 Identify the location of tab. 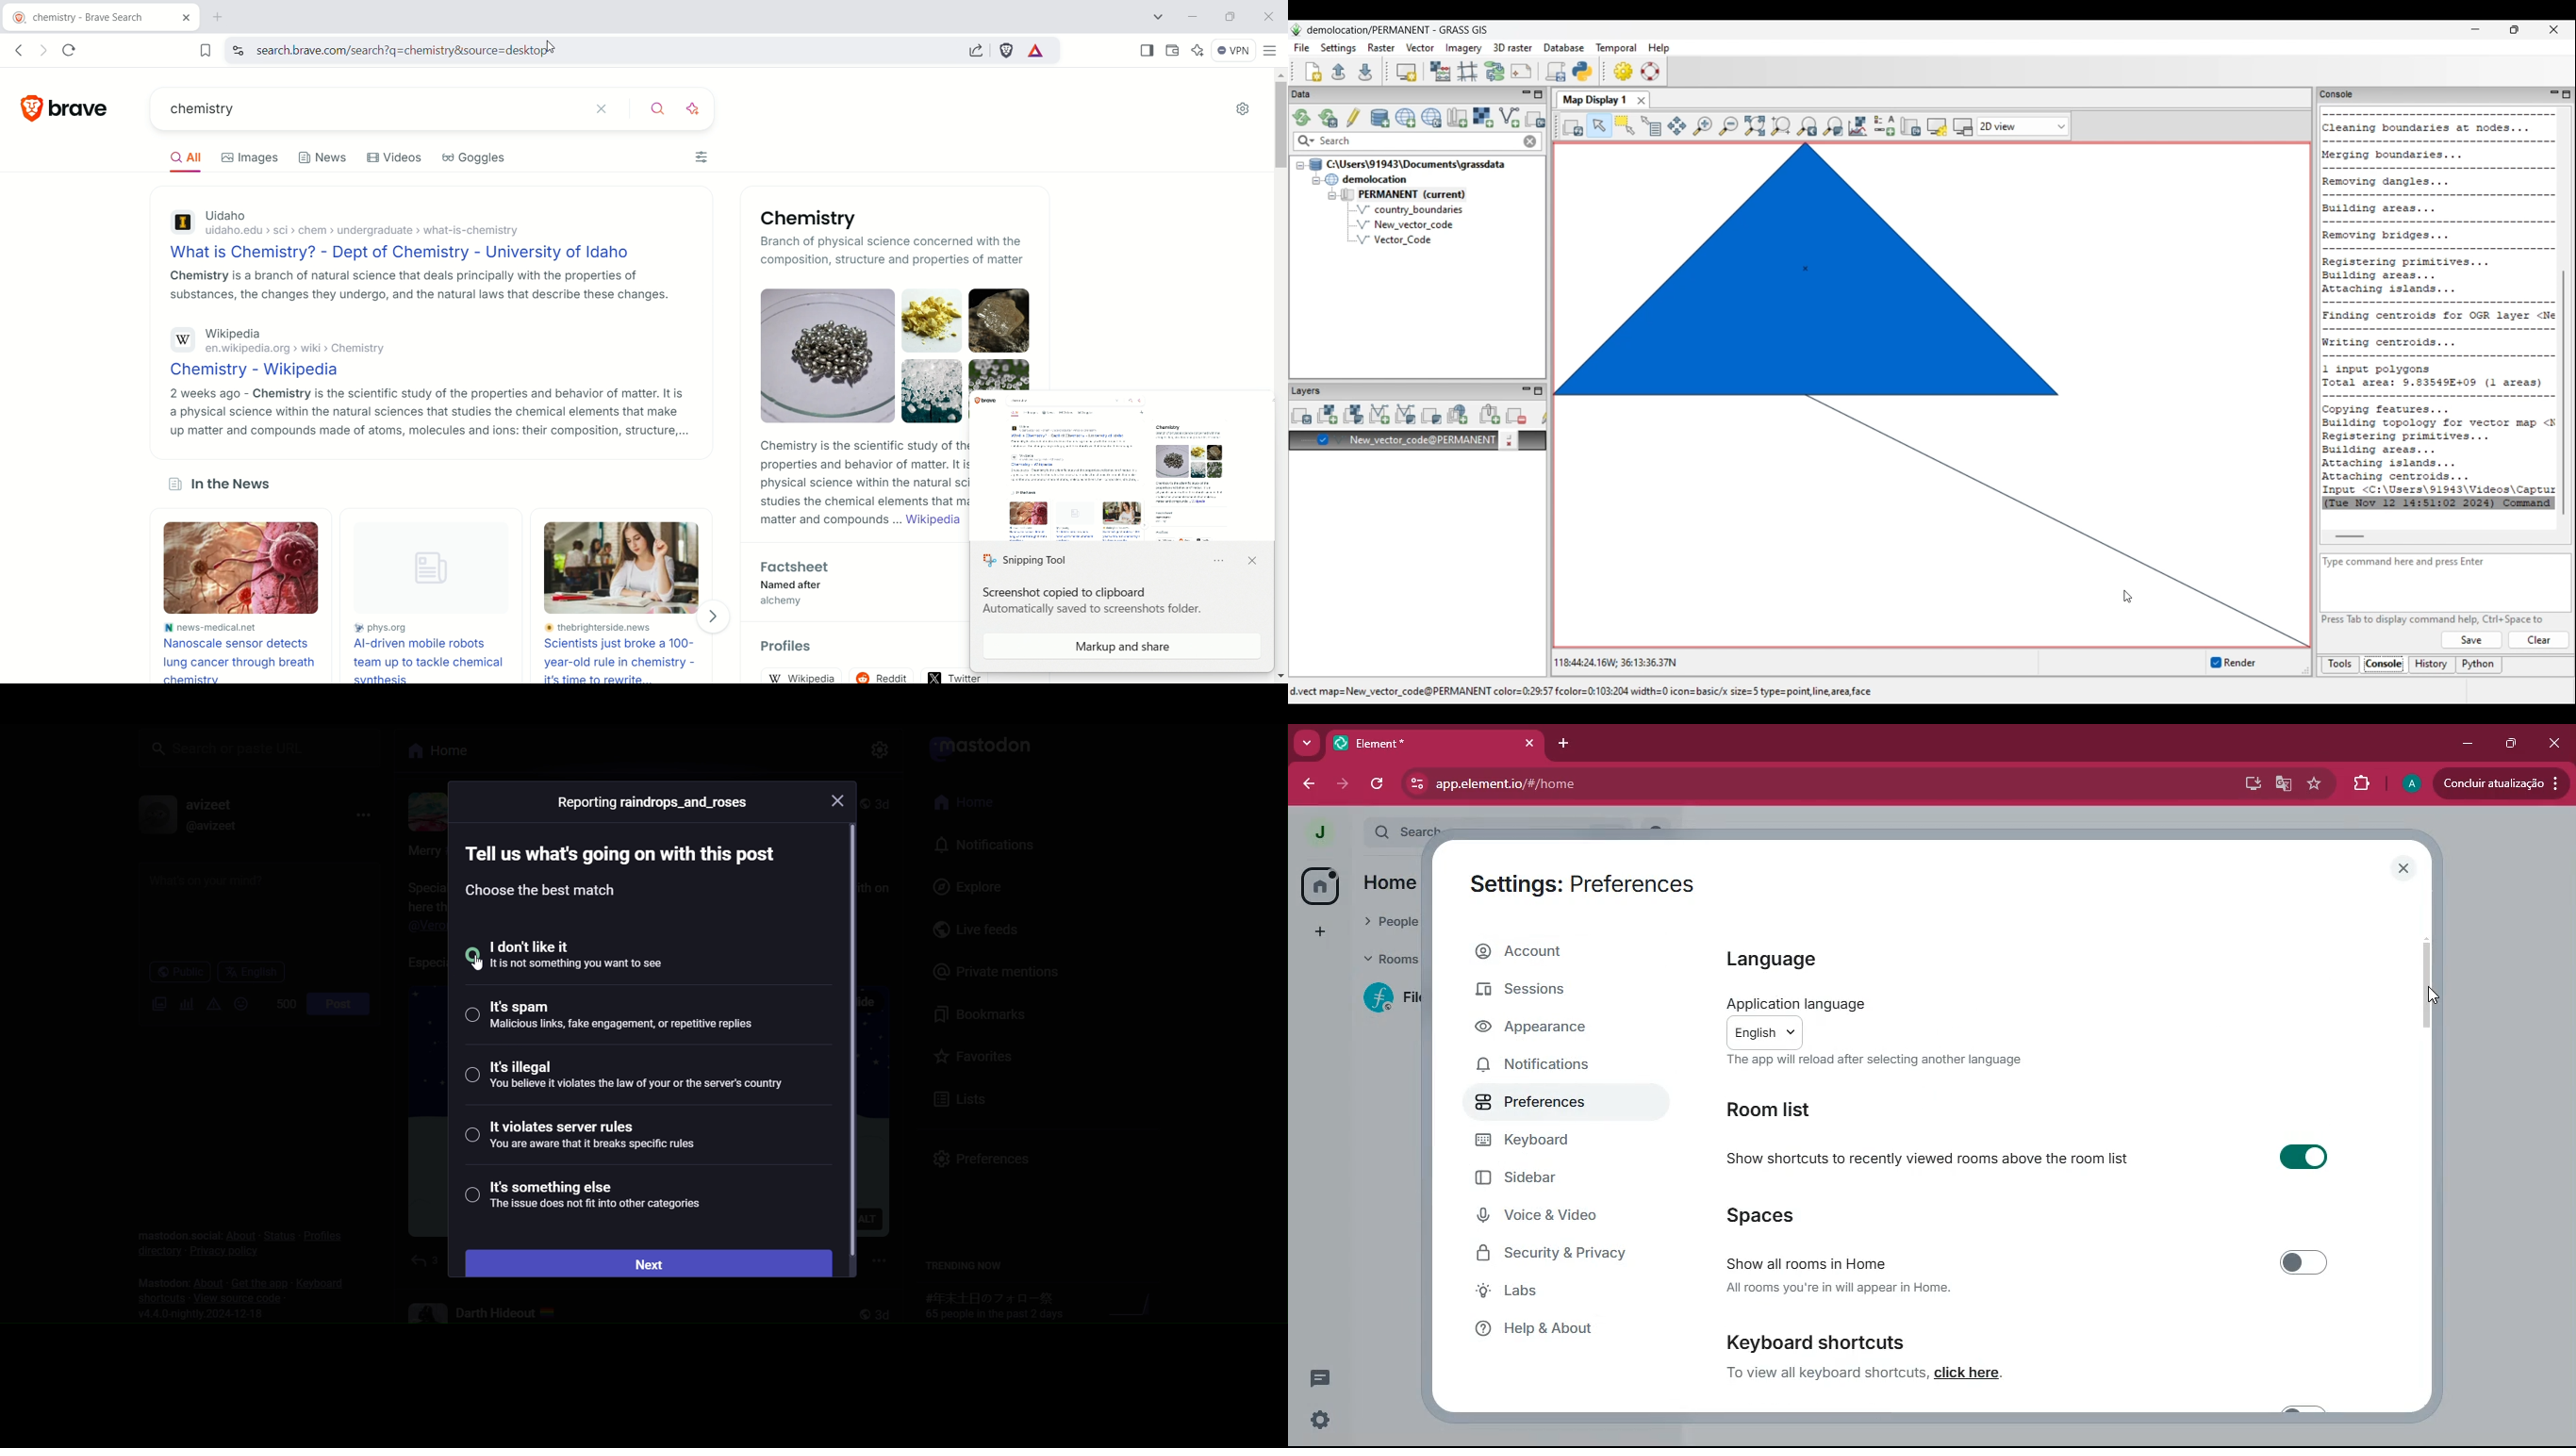
(1412, 743).